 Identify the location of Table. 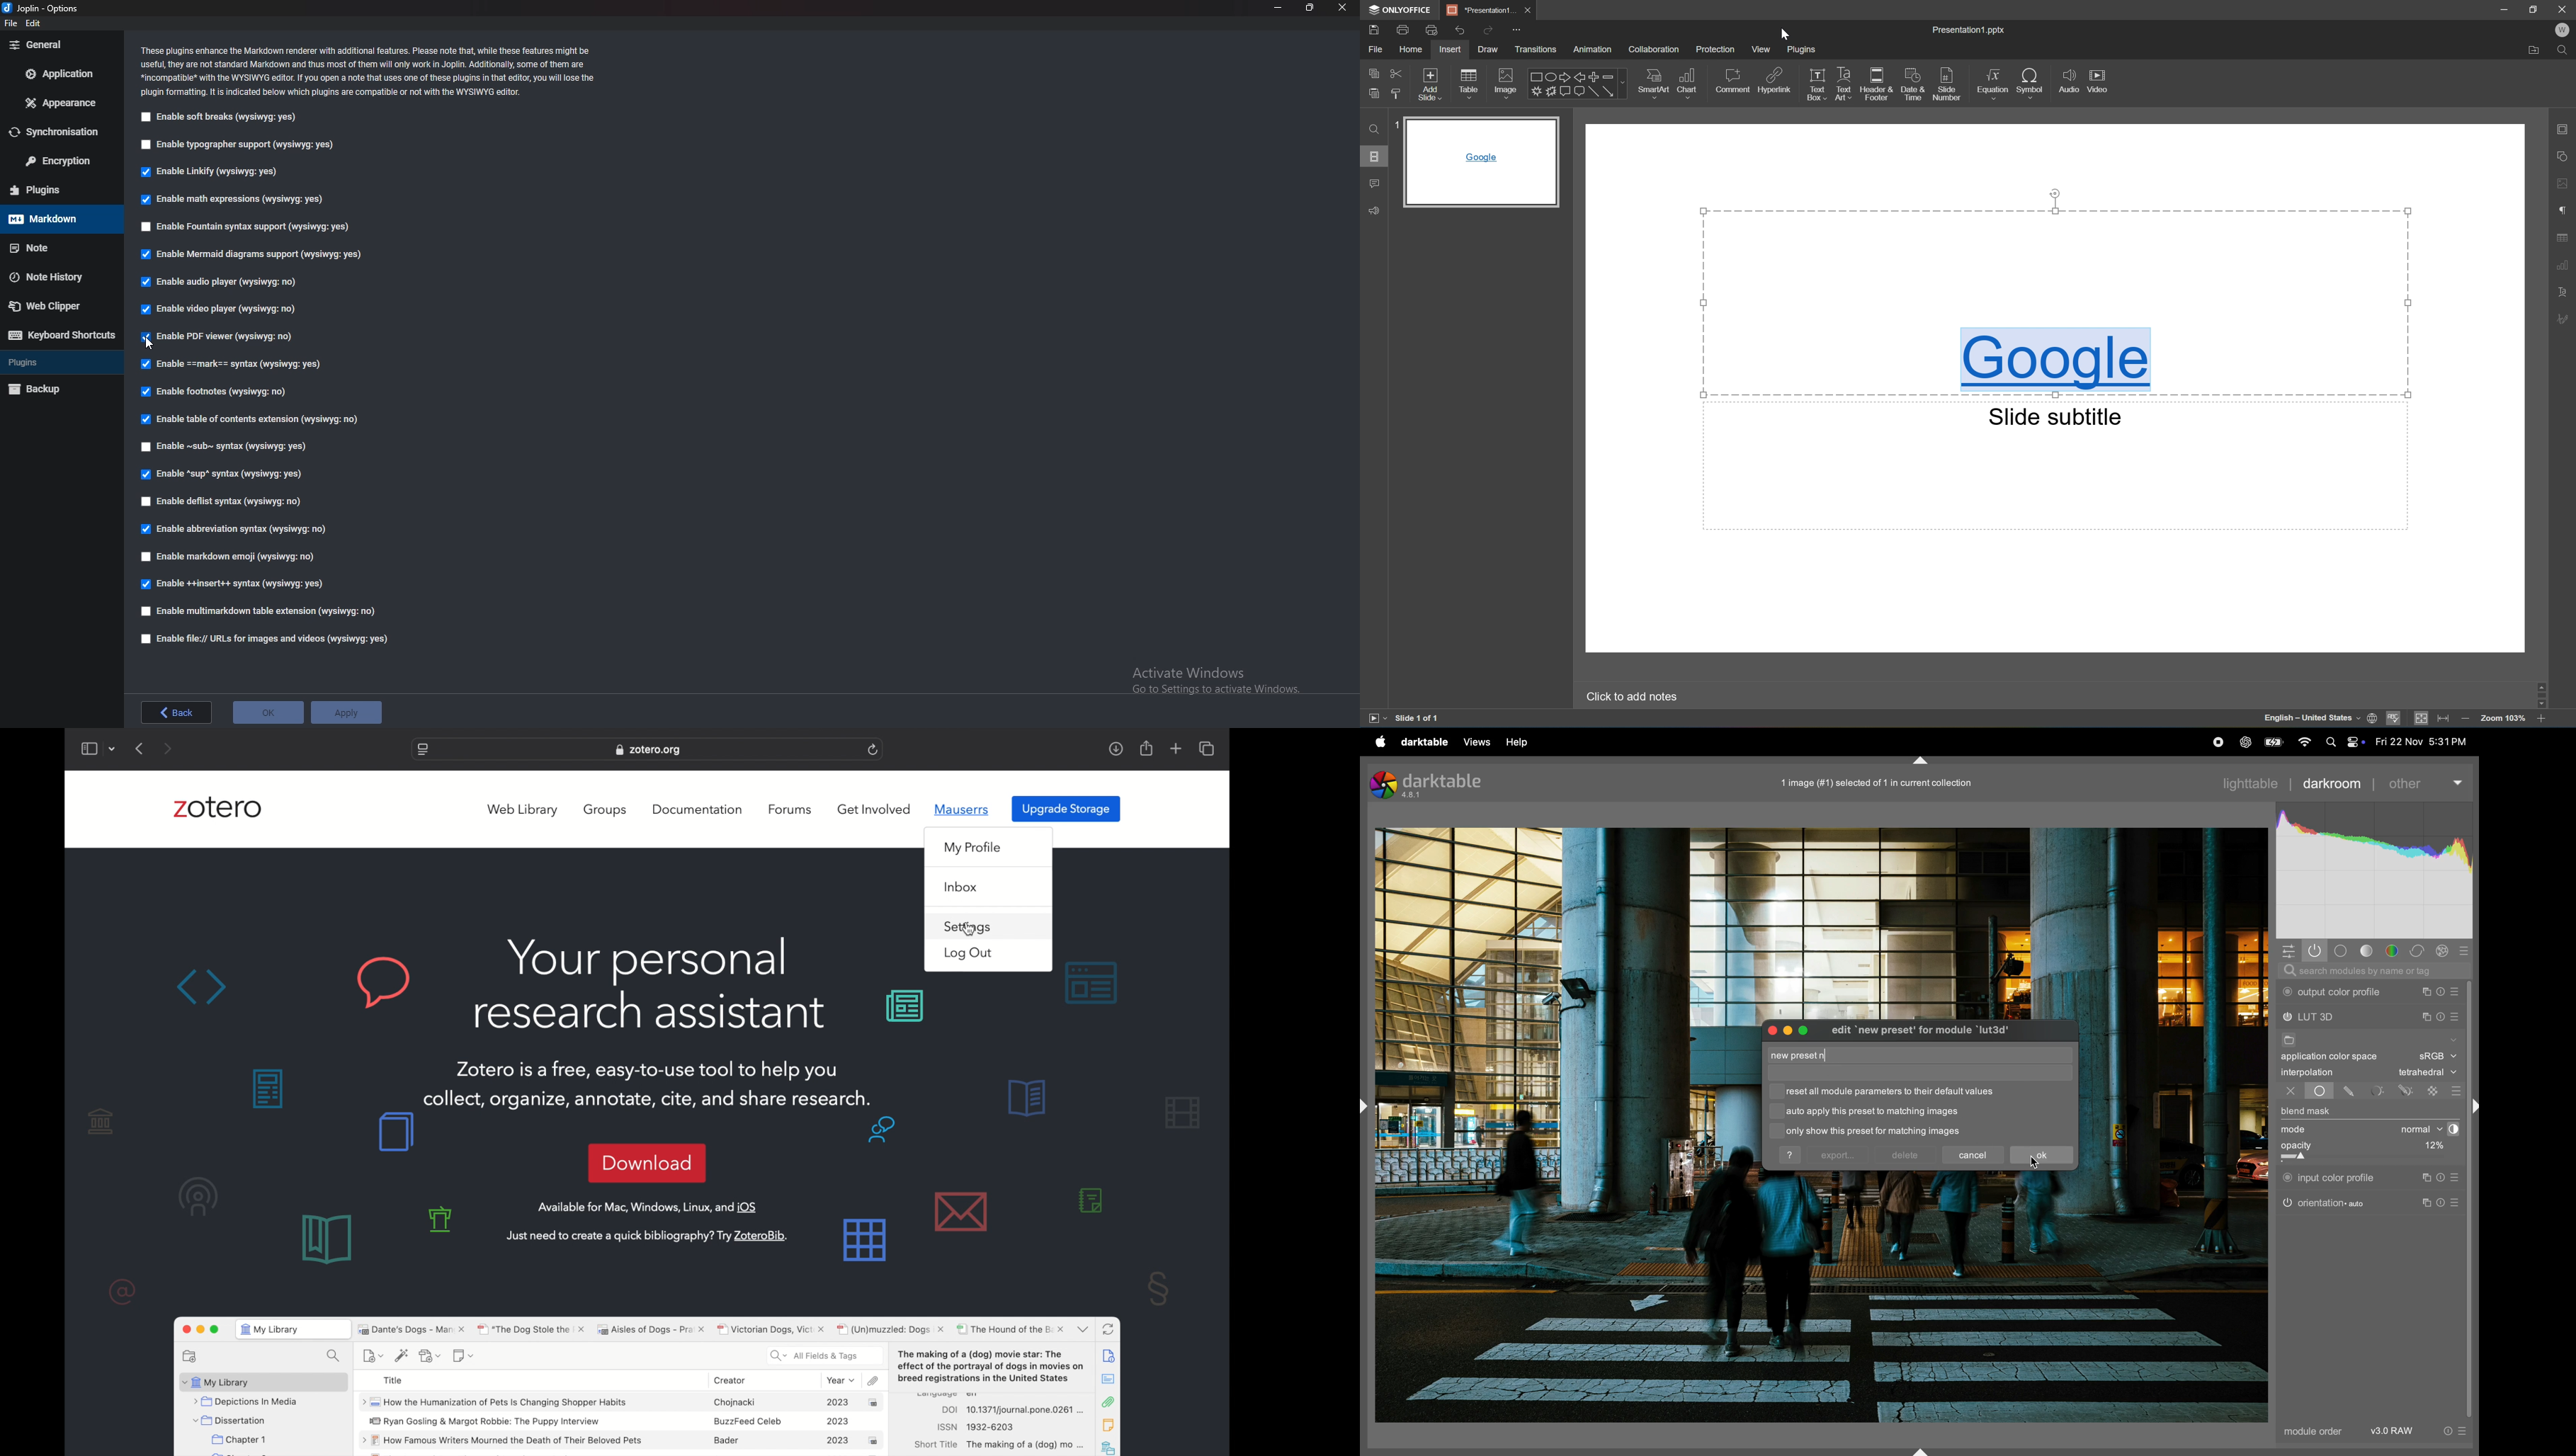
(1470, 86).